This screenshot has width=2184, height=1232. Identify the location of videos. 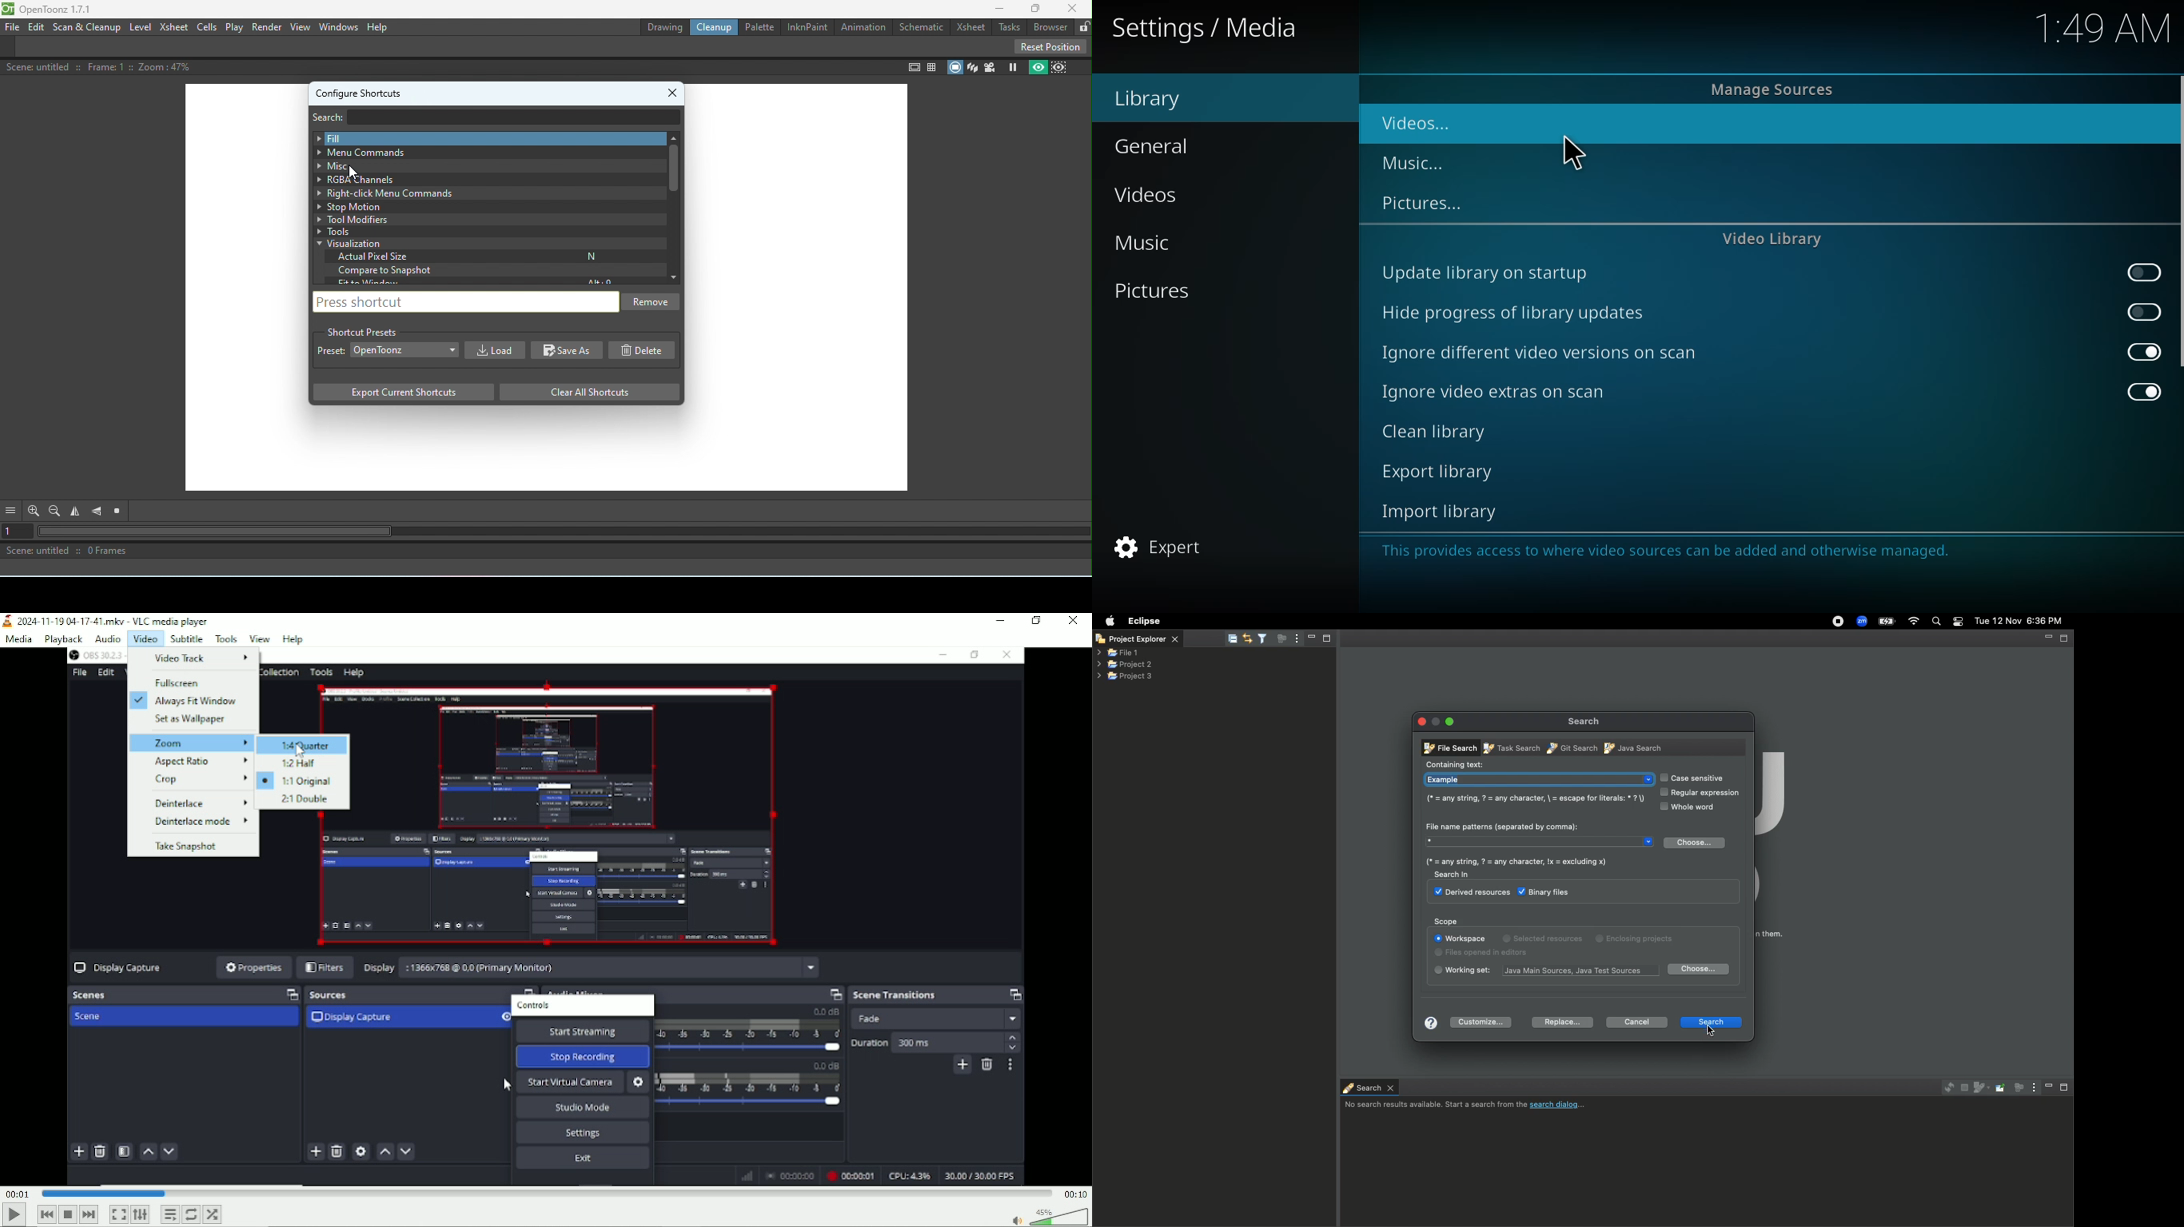
(1154, 195).